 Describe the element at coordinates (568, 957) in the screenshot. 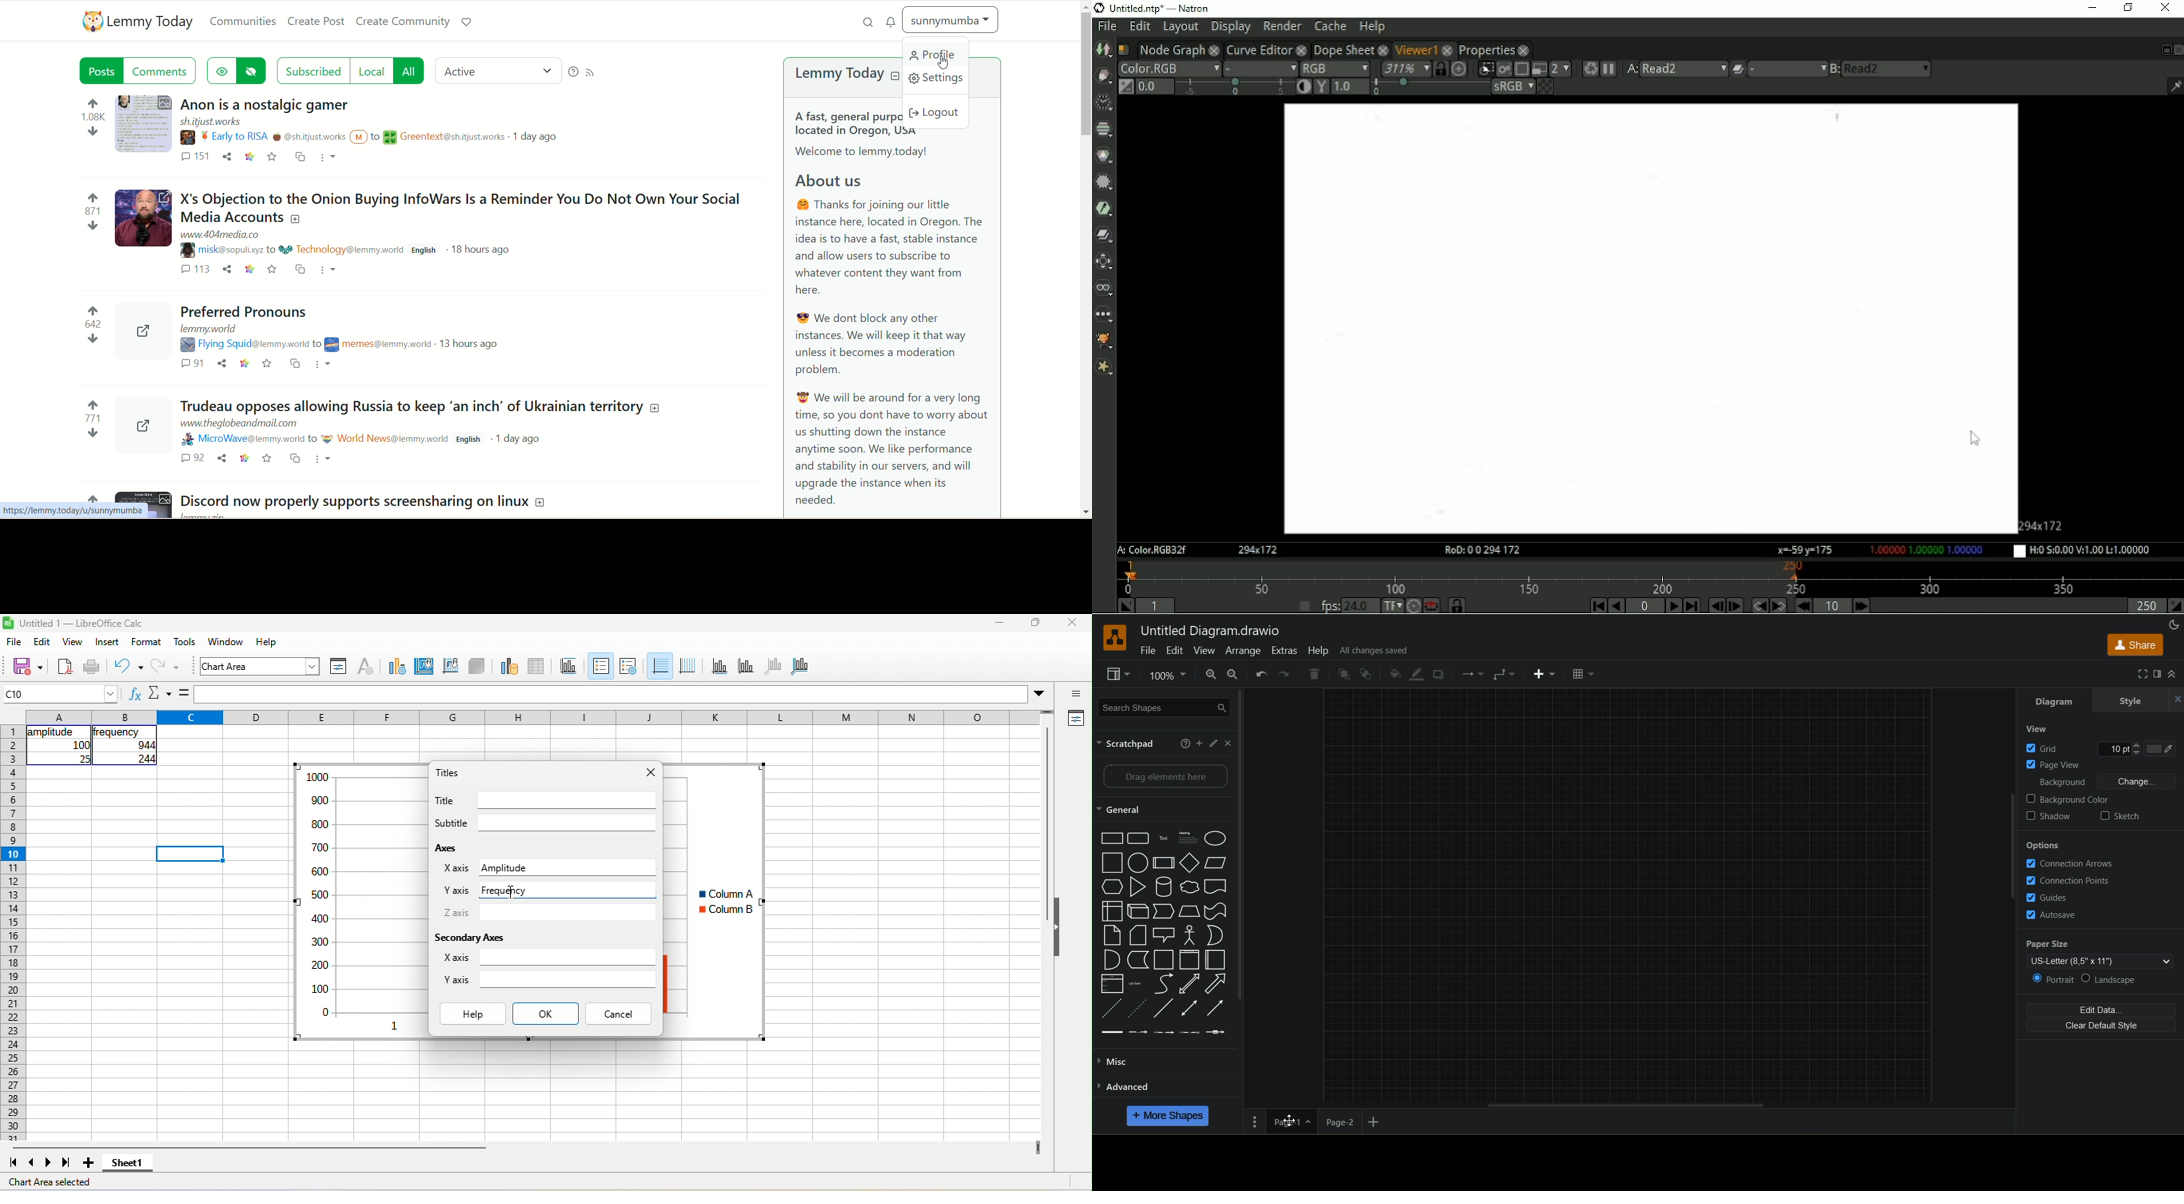

I see `Input for secondary x axis` at that location.